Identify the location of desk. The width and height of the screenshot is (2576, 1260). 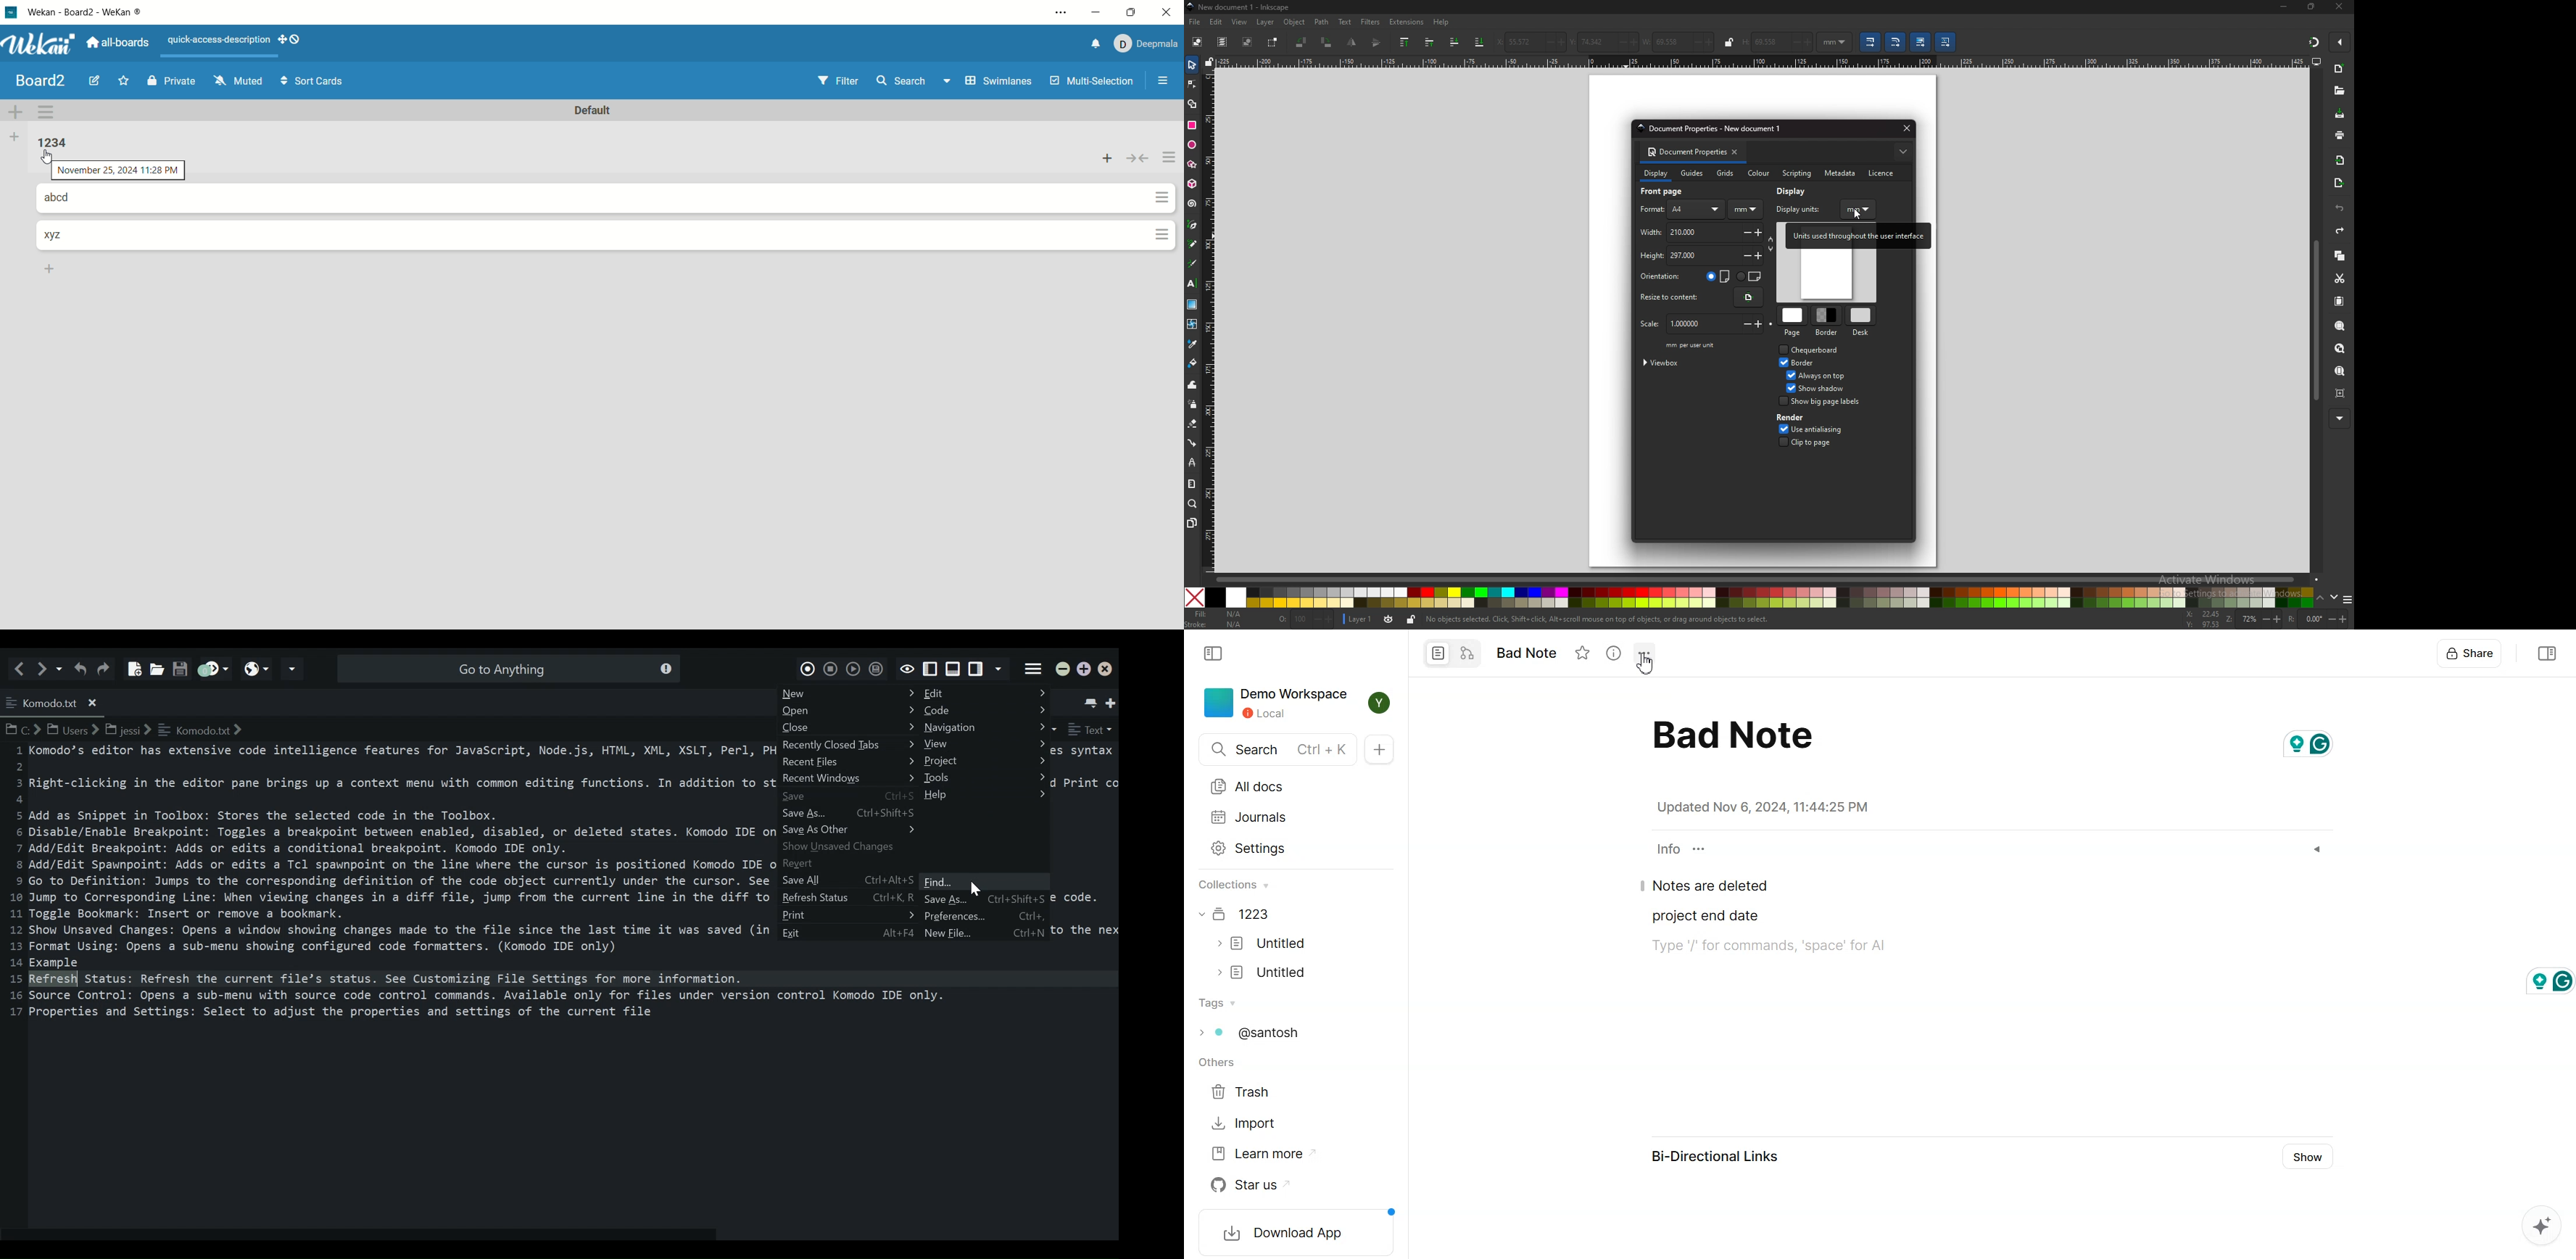
(1860, 321).